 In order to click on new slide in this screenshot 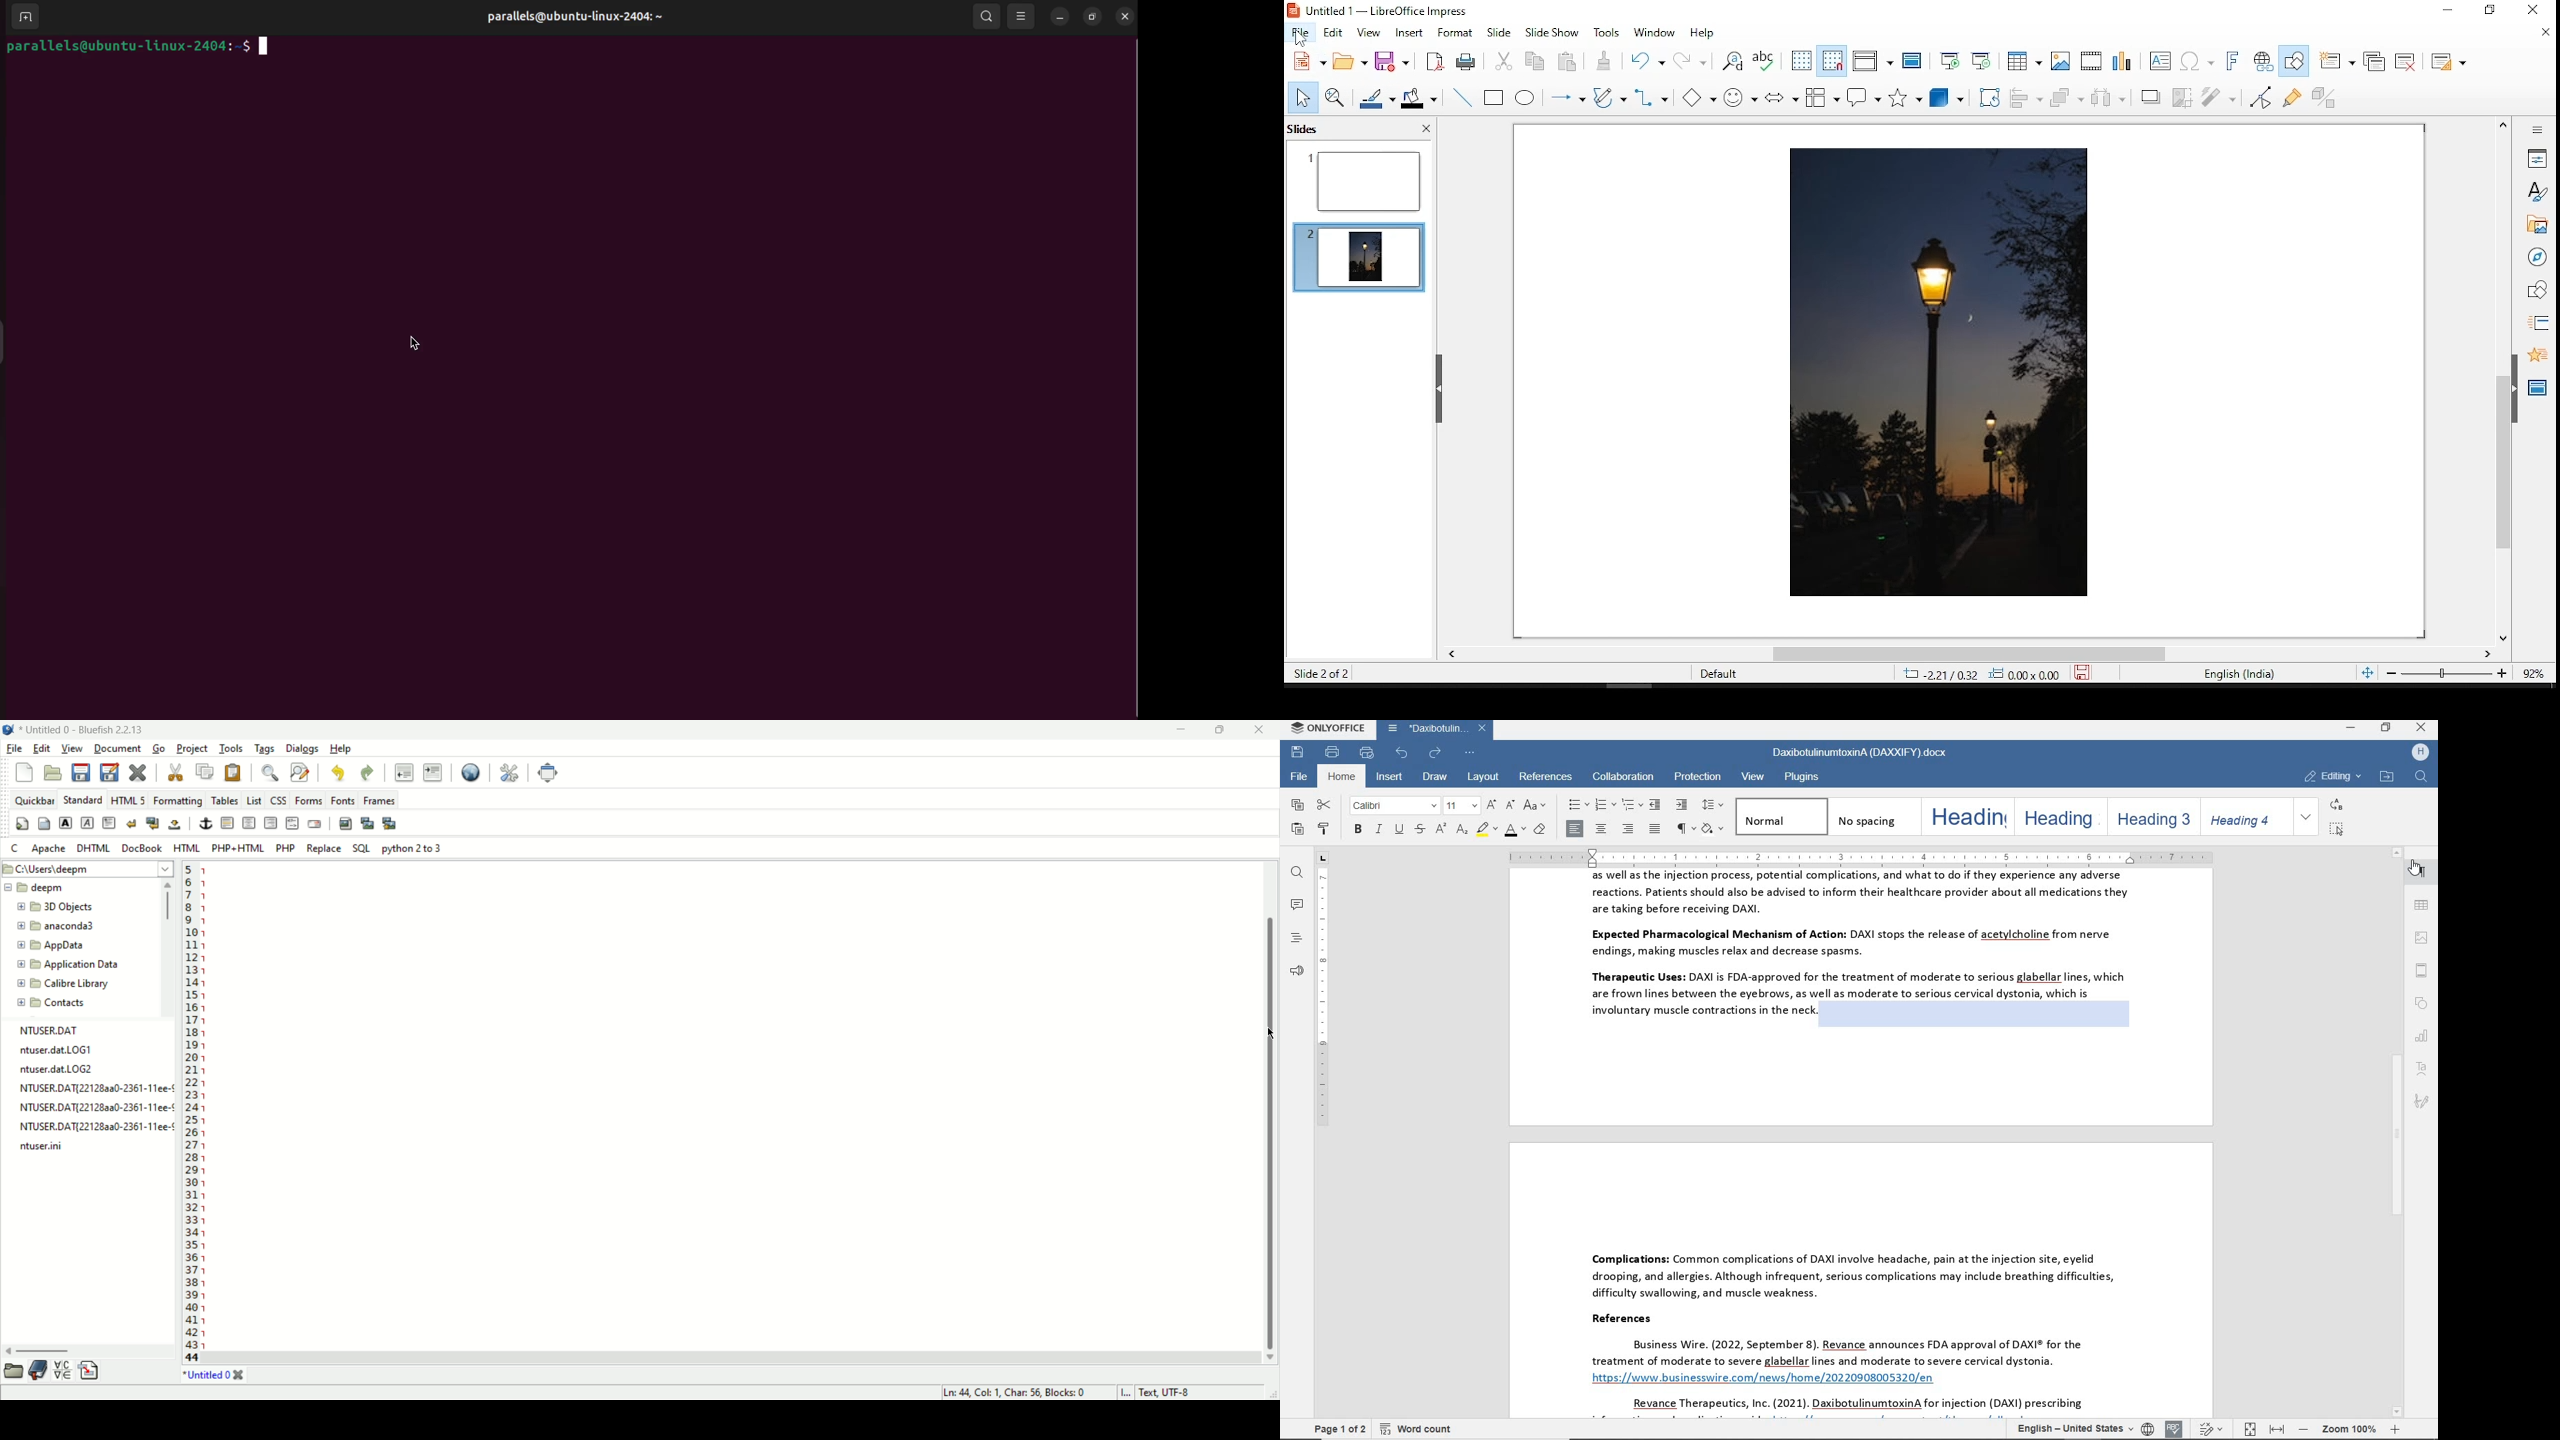, I will do `click(2339, 60)`.